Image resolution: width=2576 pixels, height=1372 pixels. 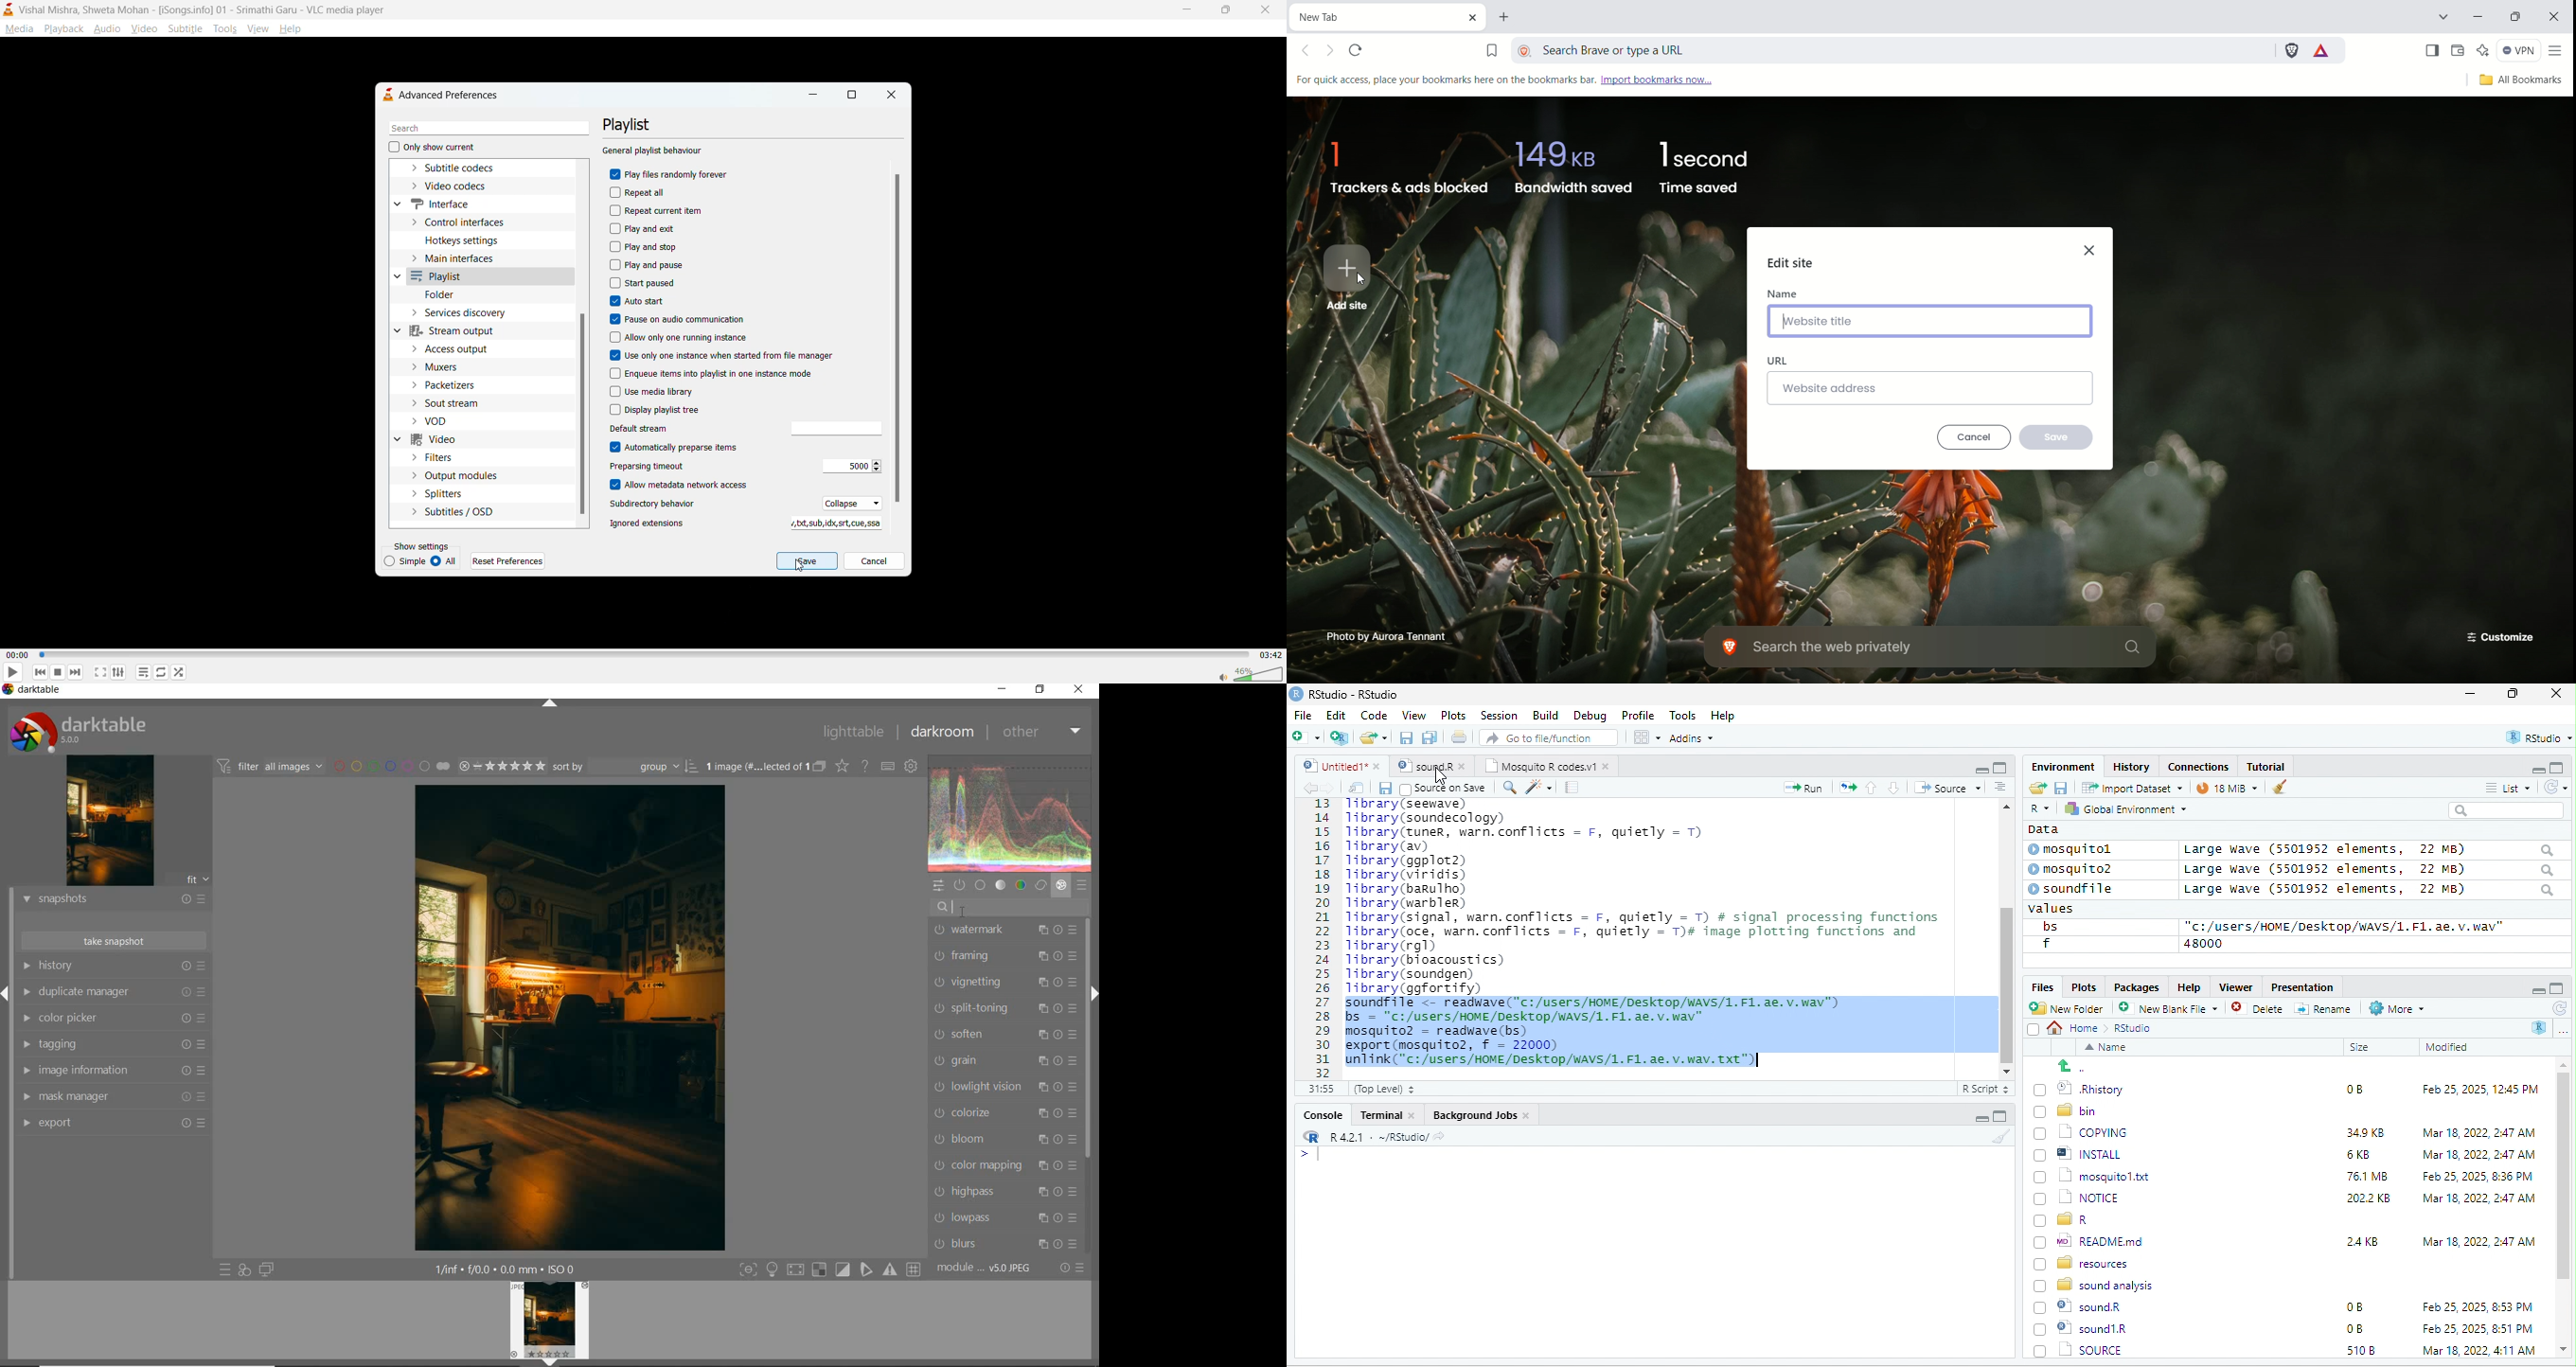 What do you see at coordinates (2478, 1240) in the screenshot?
I see `Mar 18, 2022, 2:47 AM` at bounding box center [2478, 1240].